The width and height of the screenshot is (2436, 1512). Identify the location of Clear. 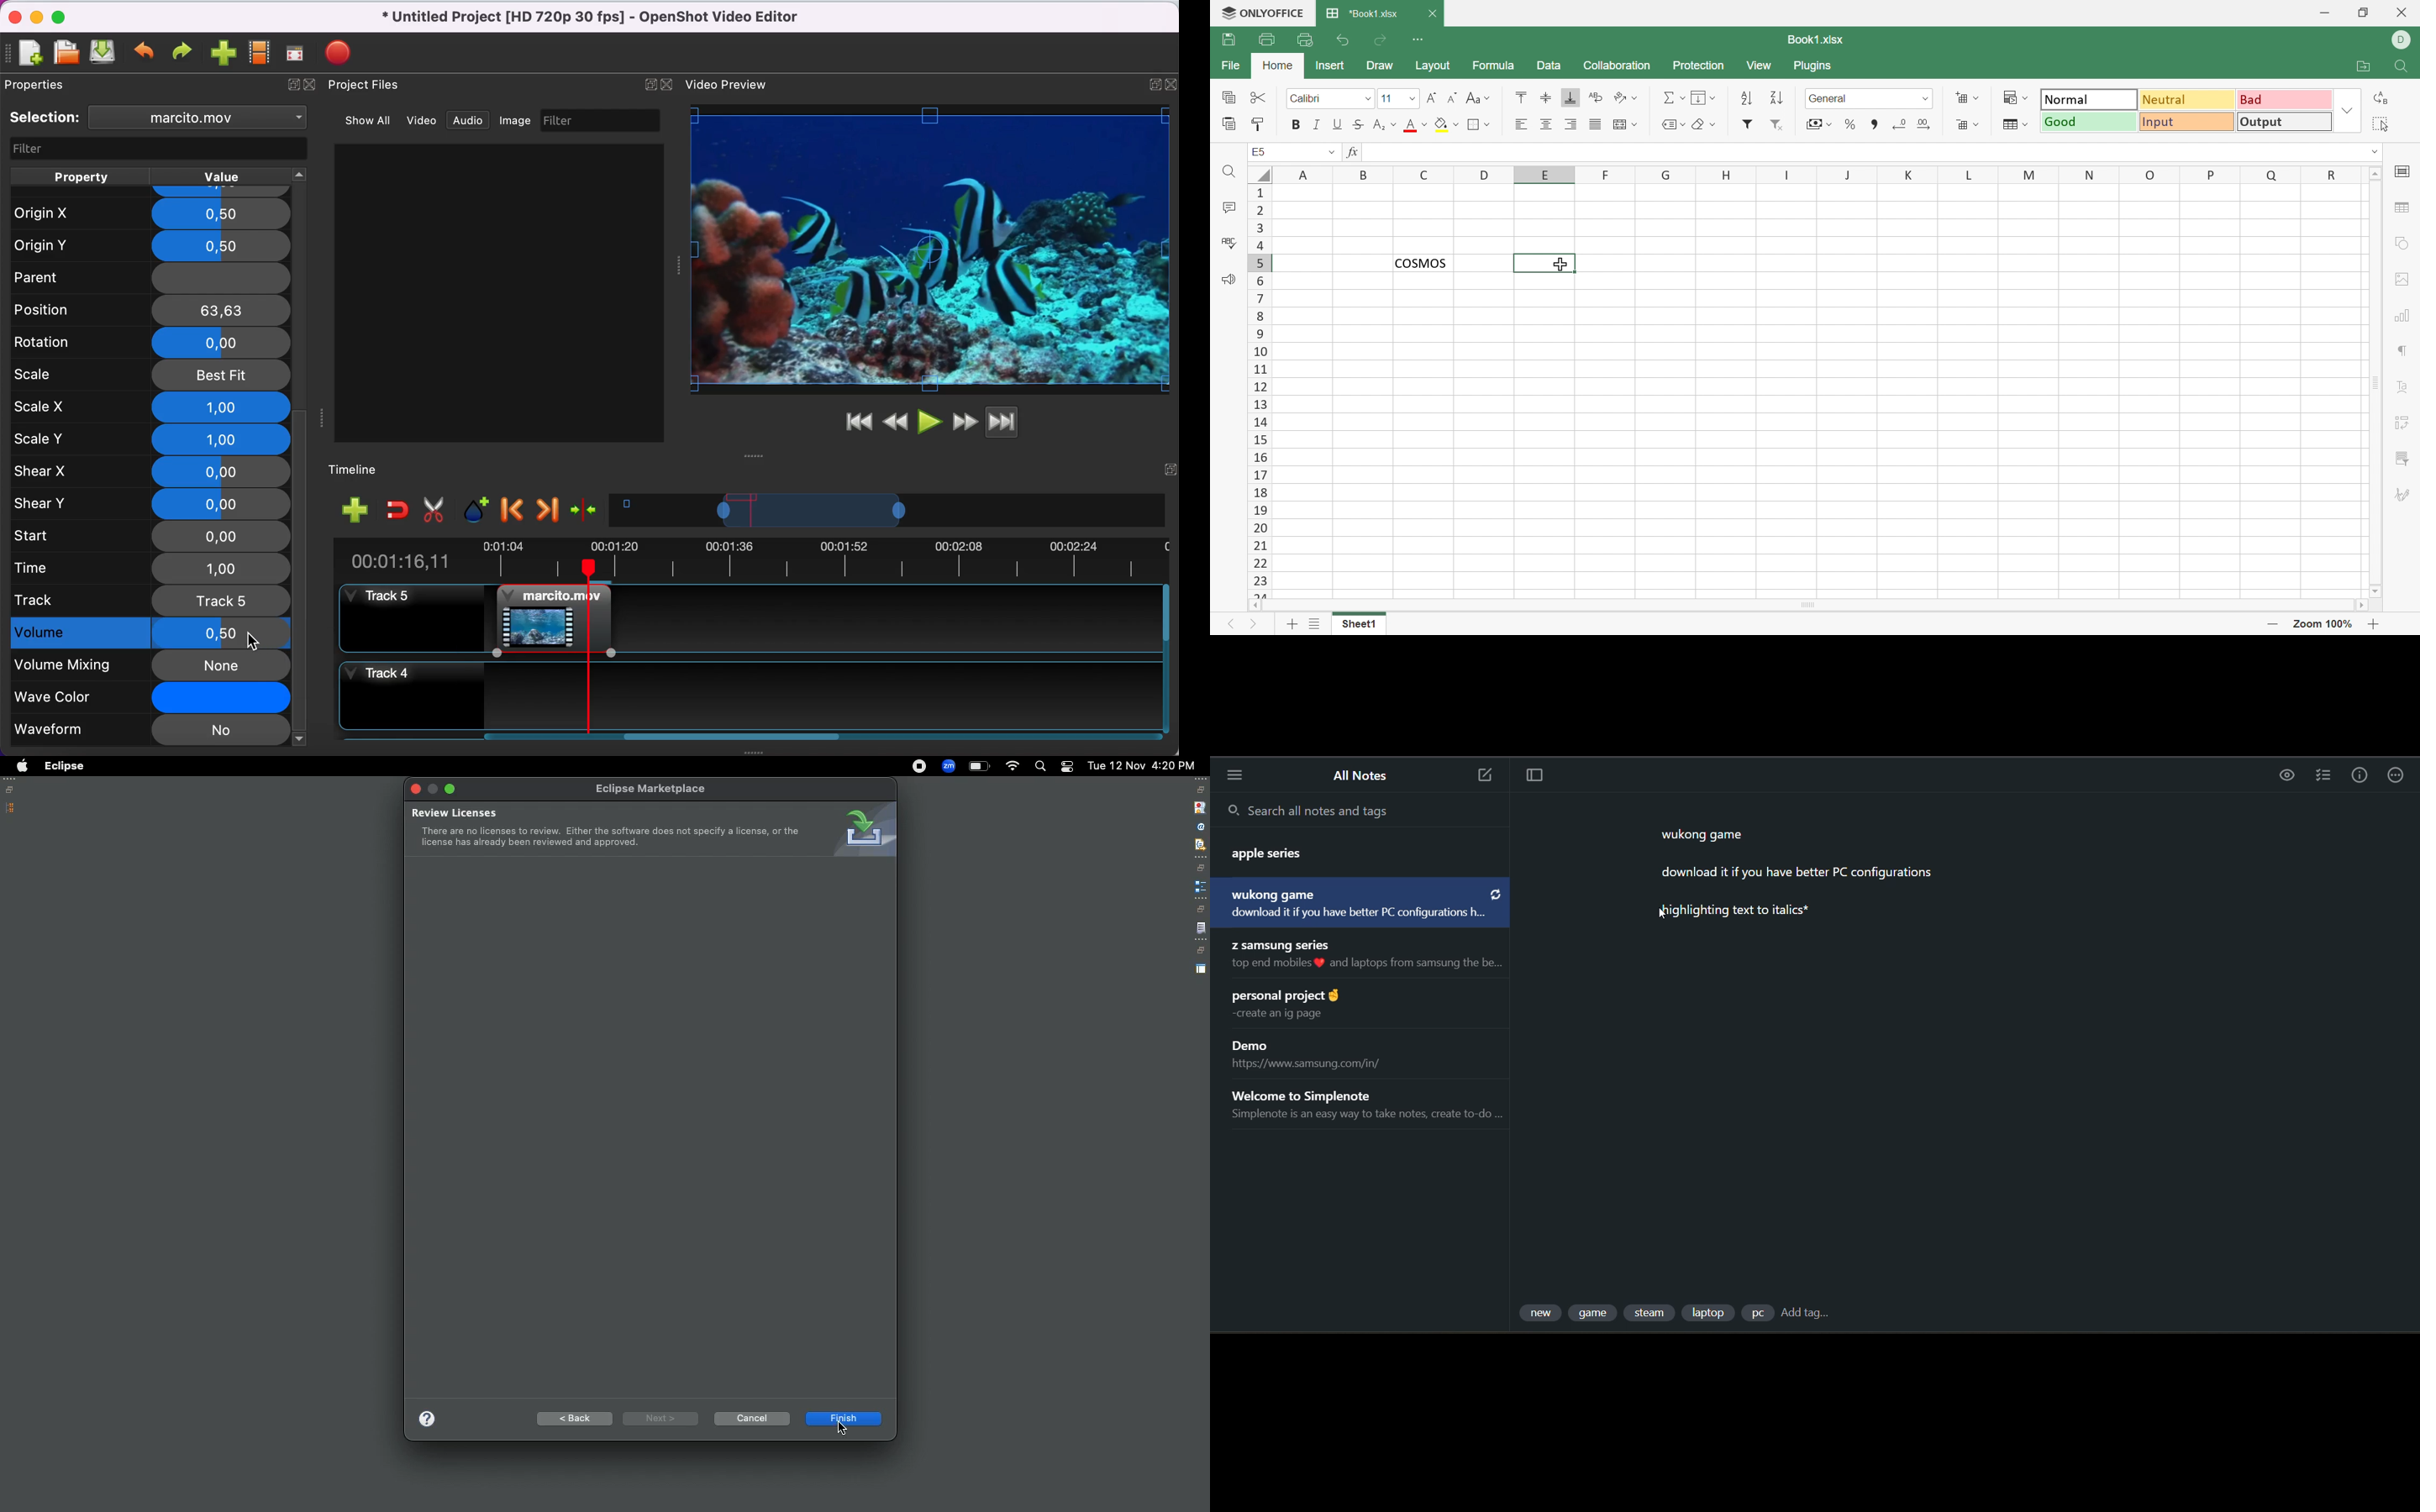
(1705, 125).